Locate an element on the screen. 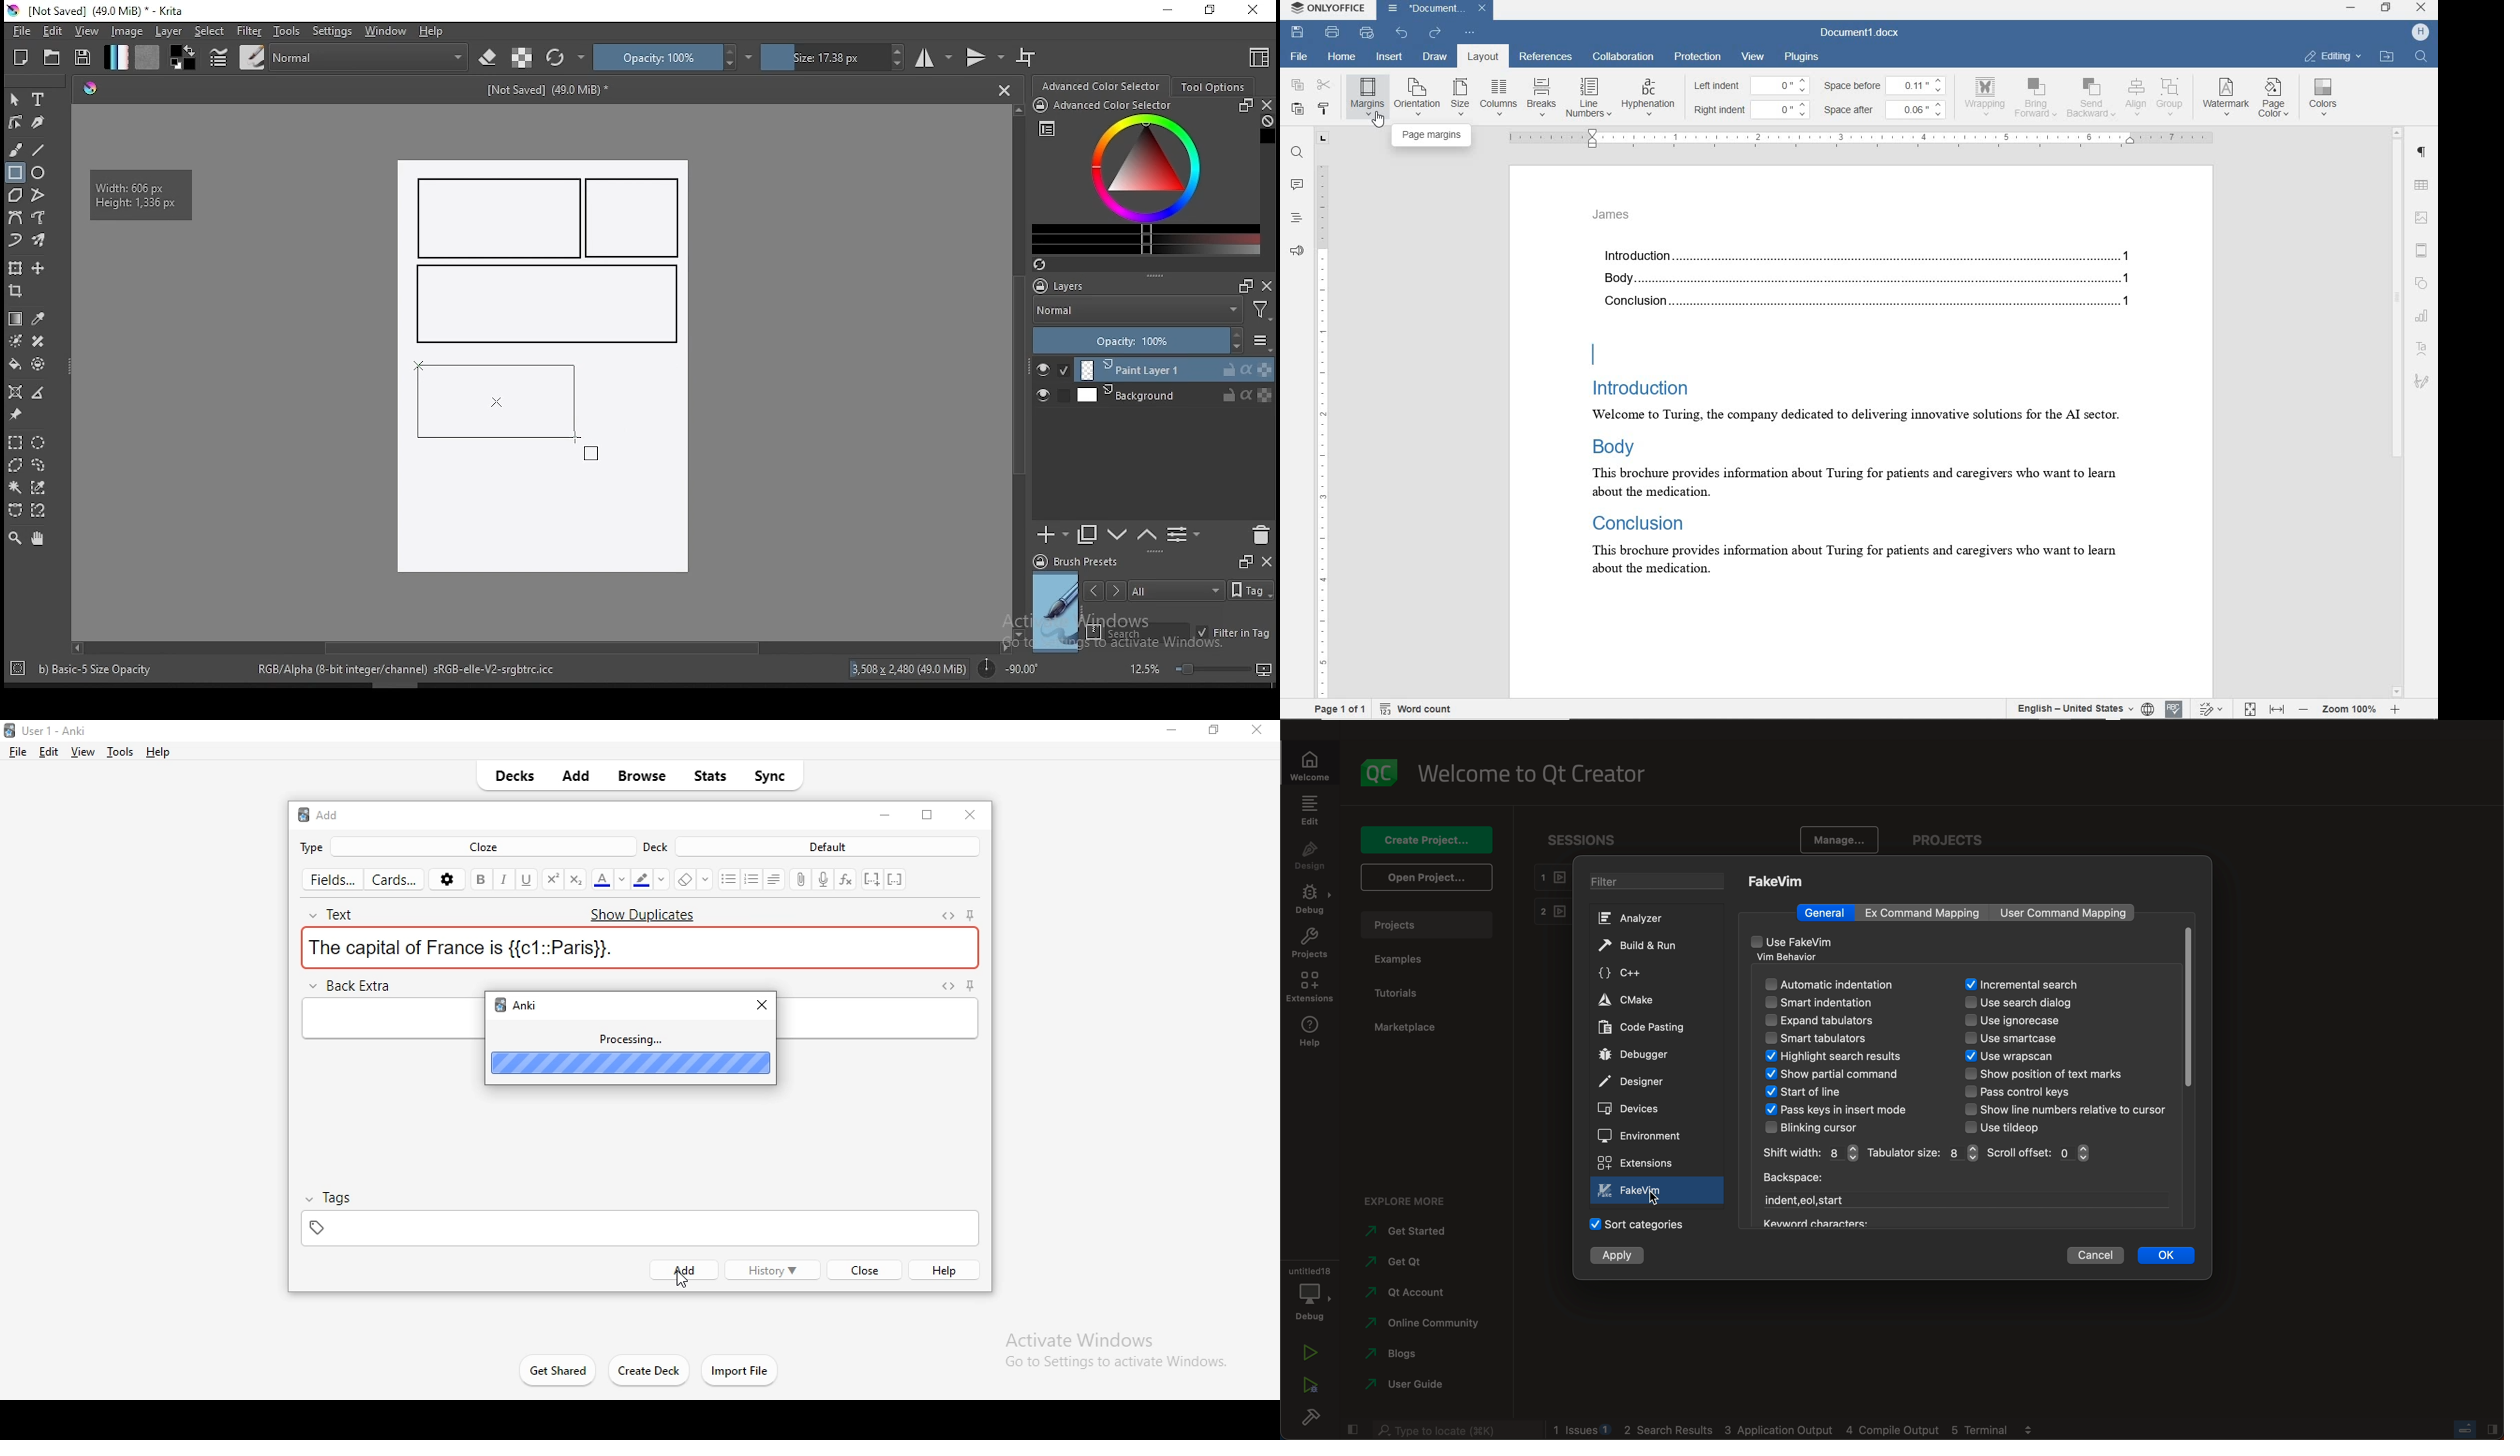 The image size is (2520, 1456). transform a layer or a selection is located at coordinates (15, 267).